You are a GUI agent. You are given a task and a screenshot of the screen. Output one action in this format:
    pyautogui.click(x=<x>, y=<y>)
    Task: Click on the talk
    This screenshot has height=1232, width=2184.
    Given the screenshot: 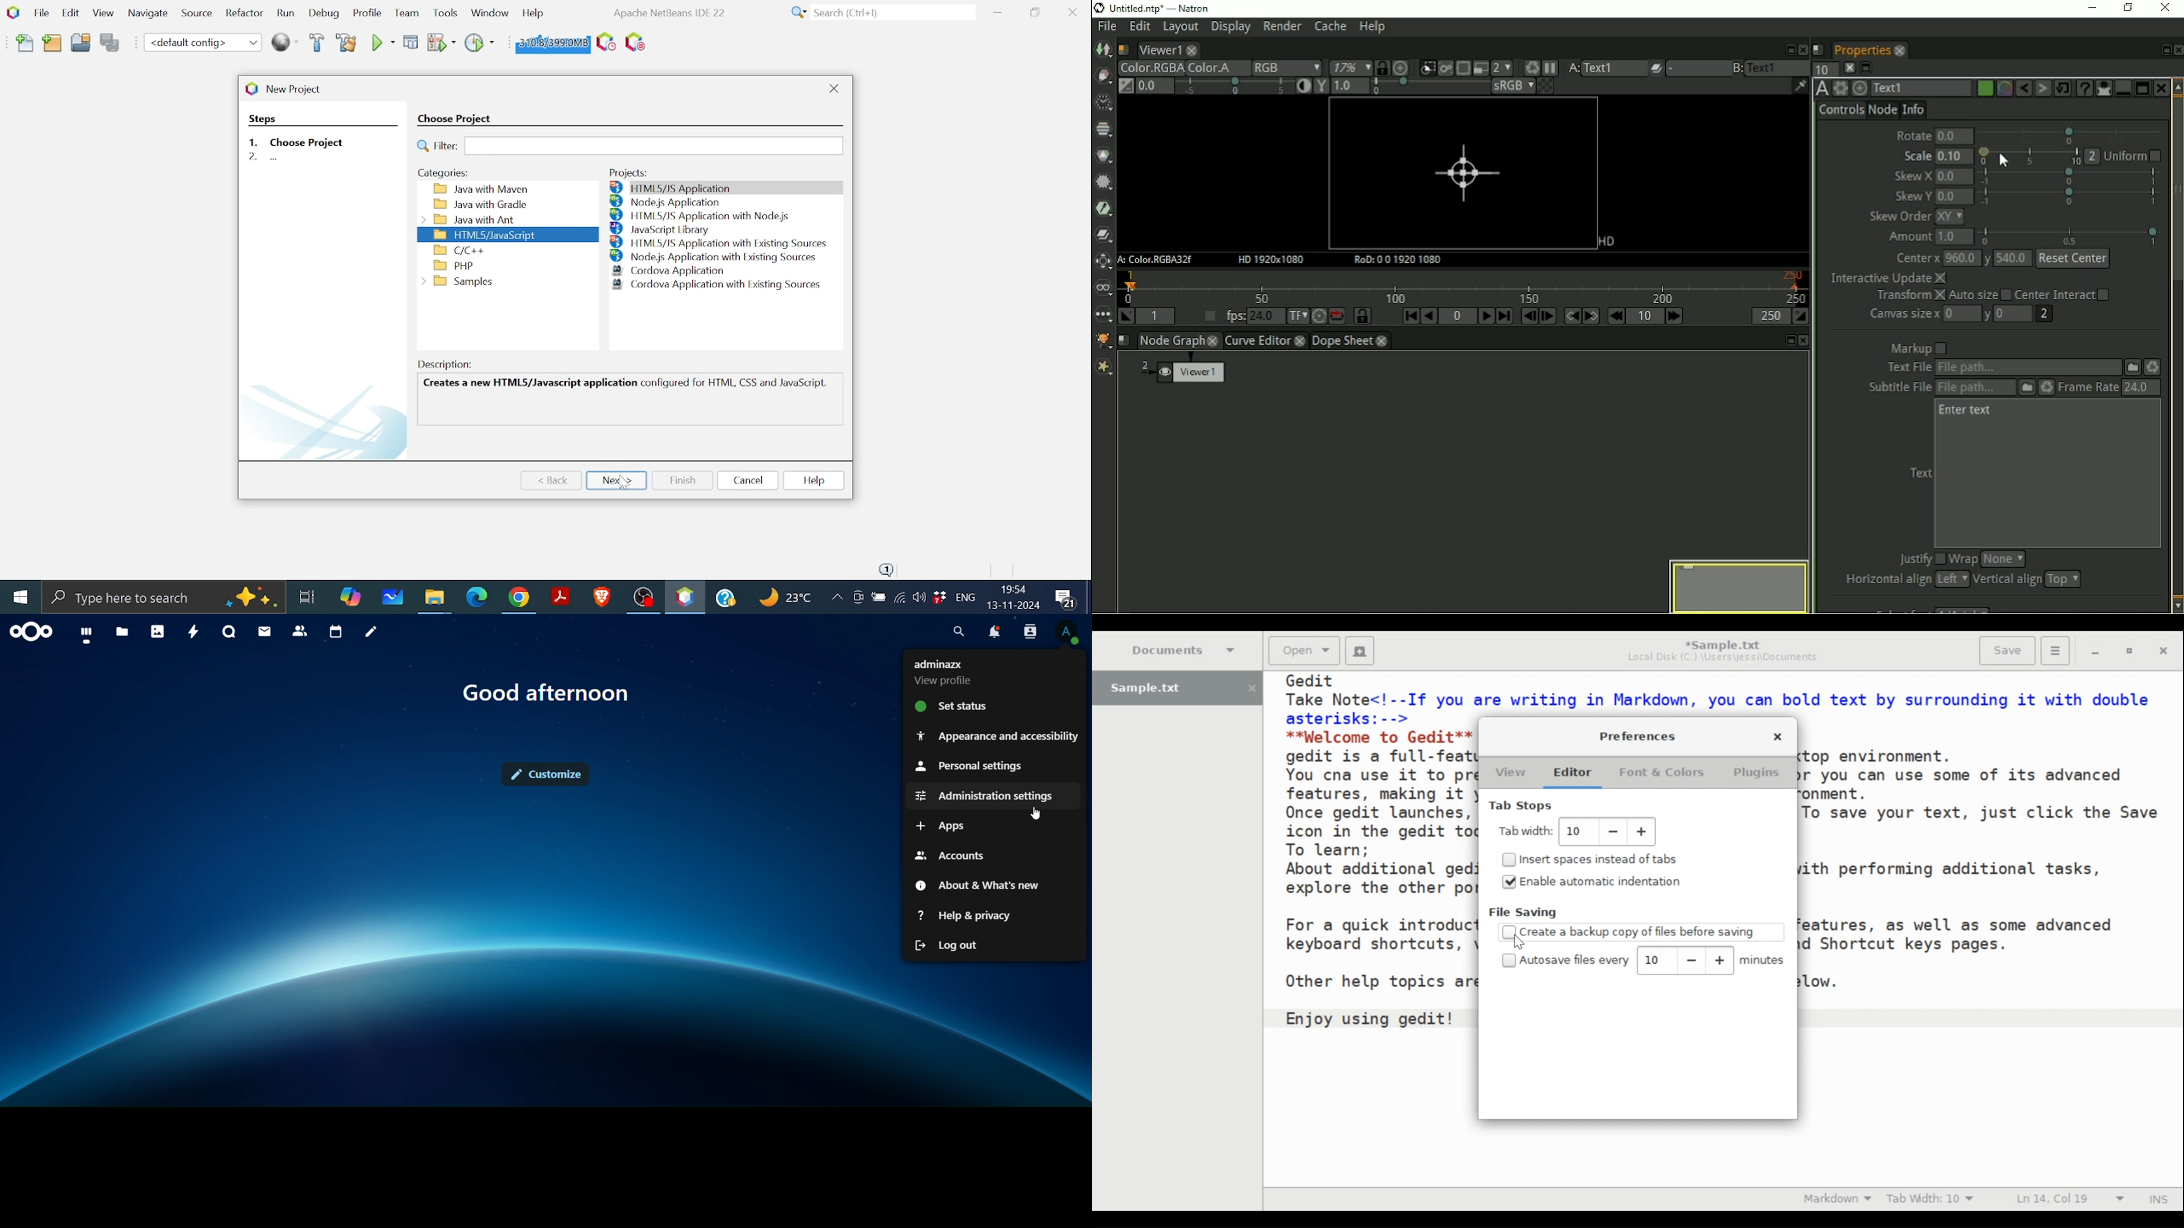 What is the action you would take?
    pyautogui.click(x=229, y=632)
    